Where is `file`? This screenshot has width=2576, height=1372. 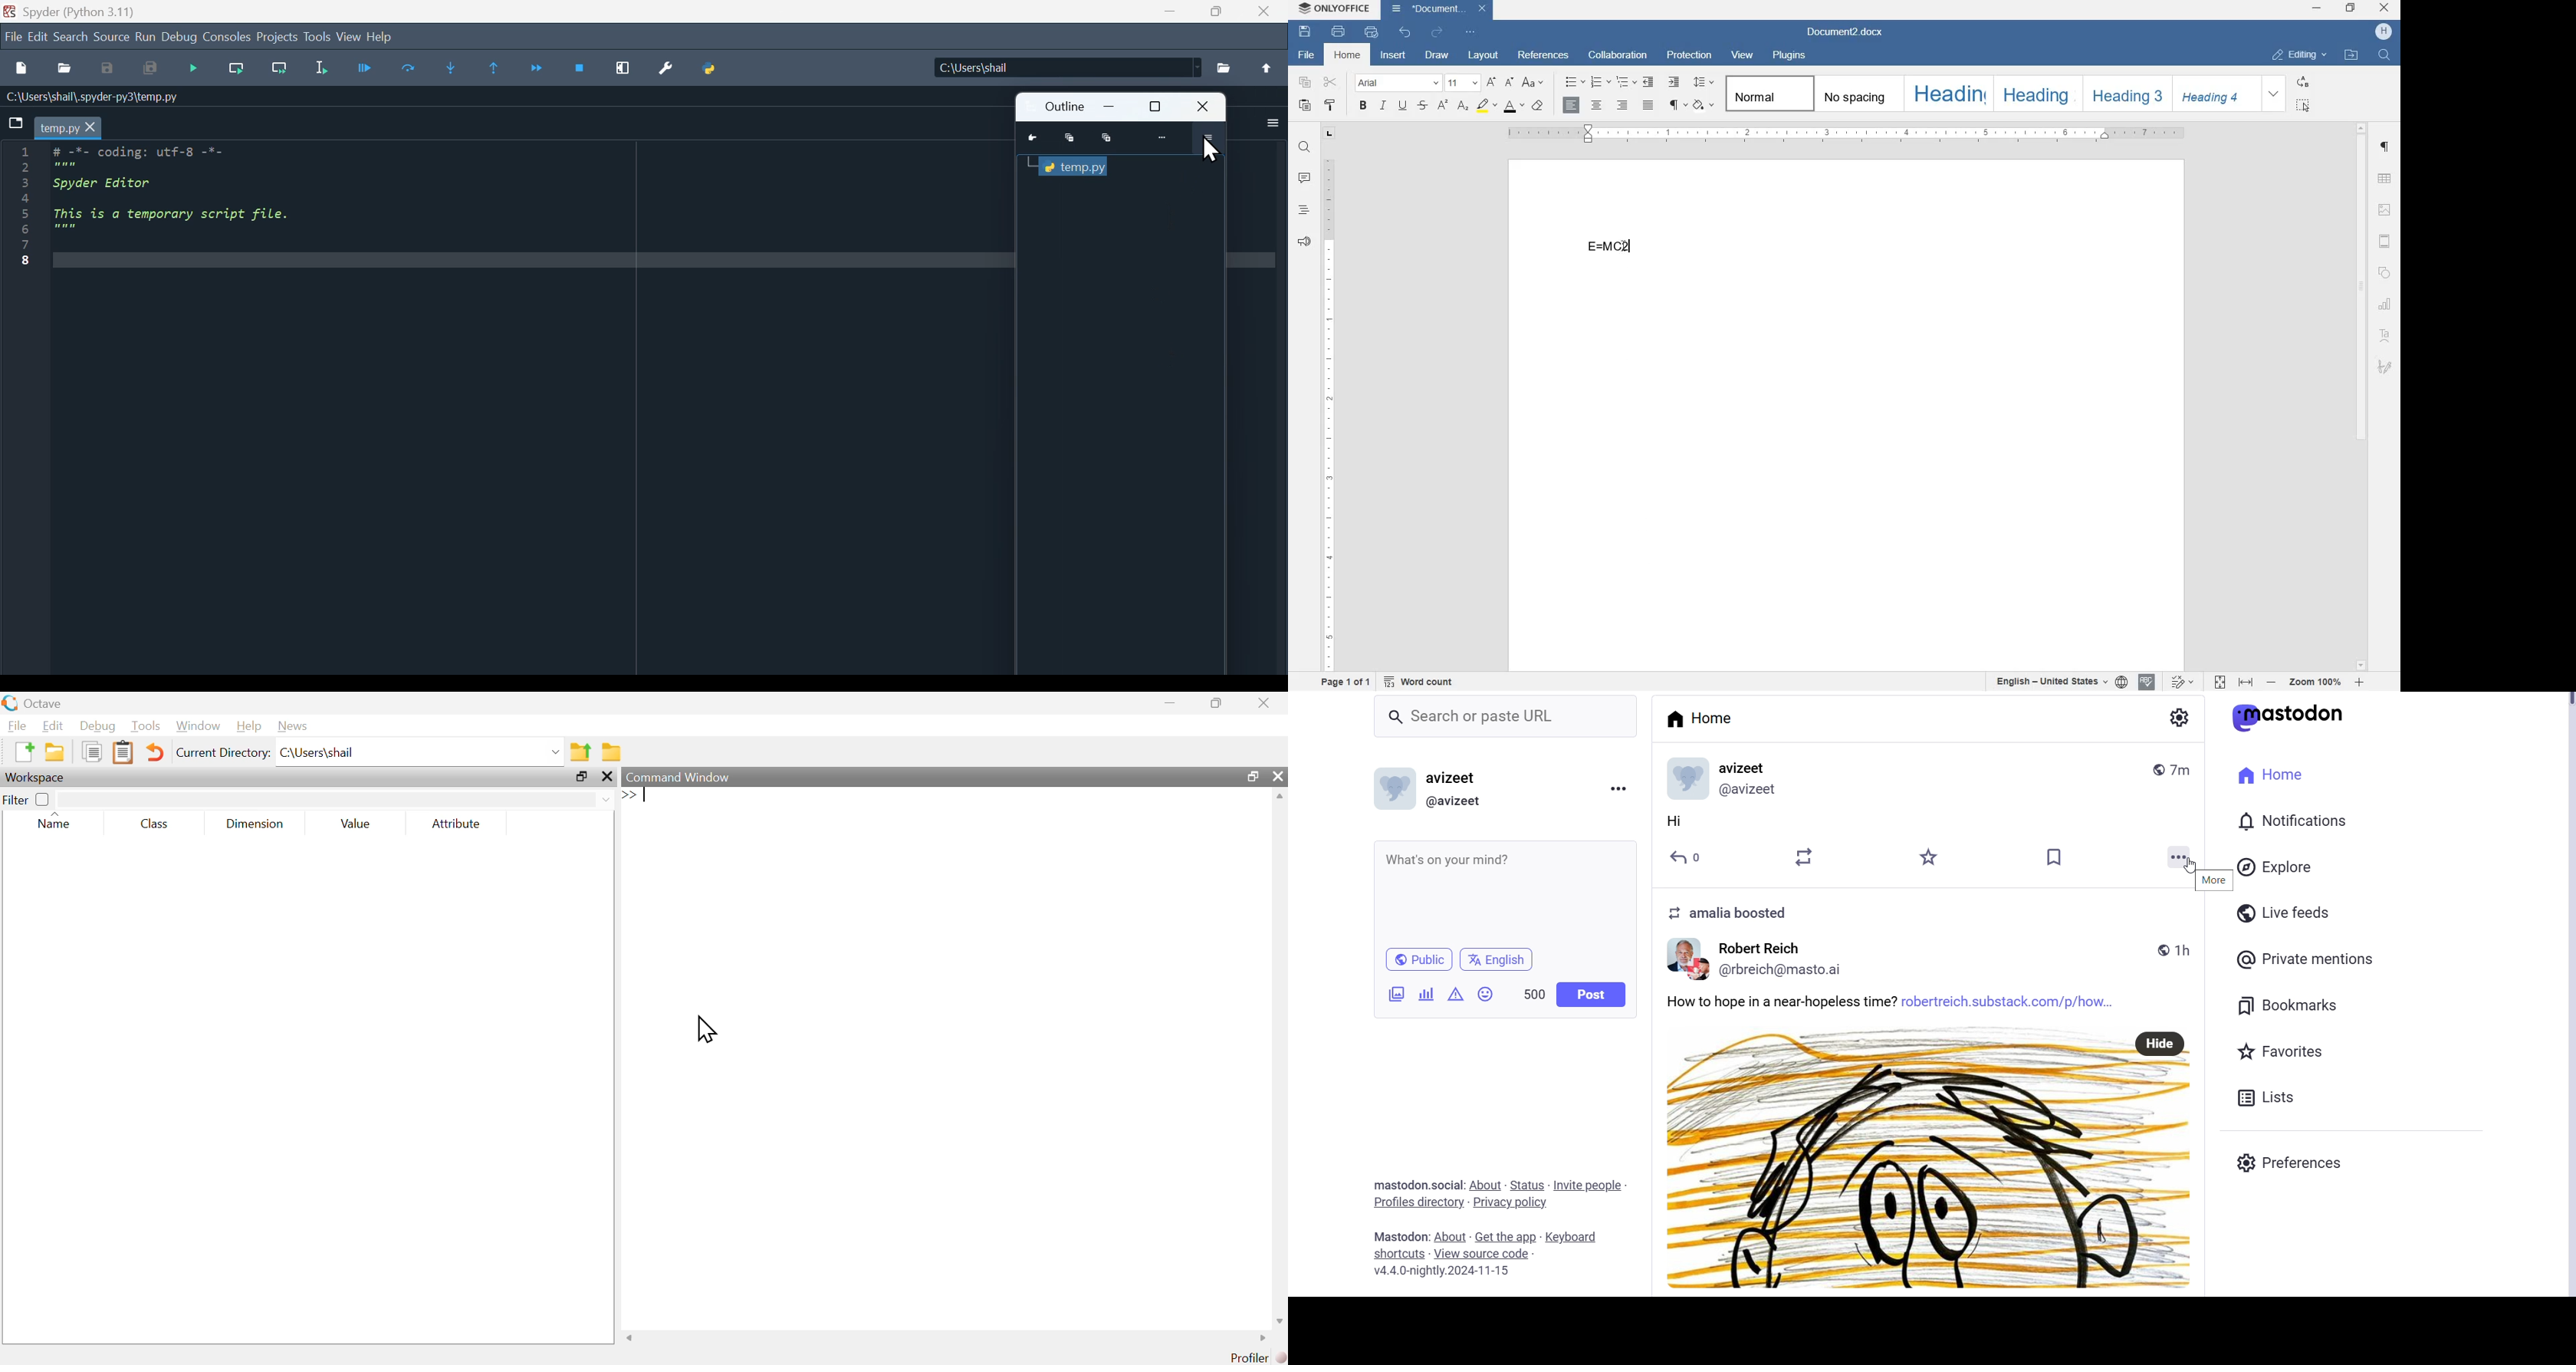
file is located at coordinates (1305, 55).